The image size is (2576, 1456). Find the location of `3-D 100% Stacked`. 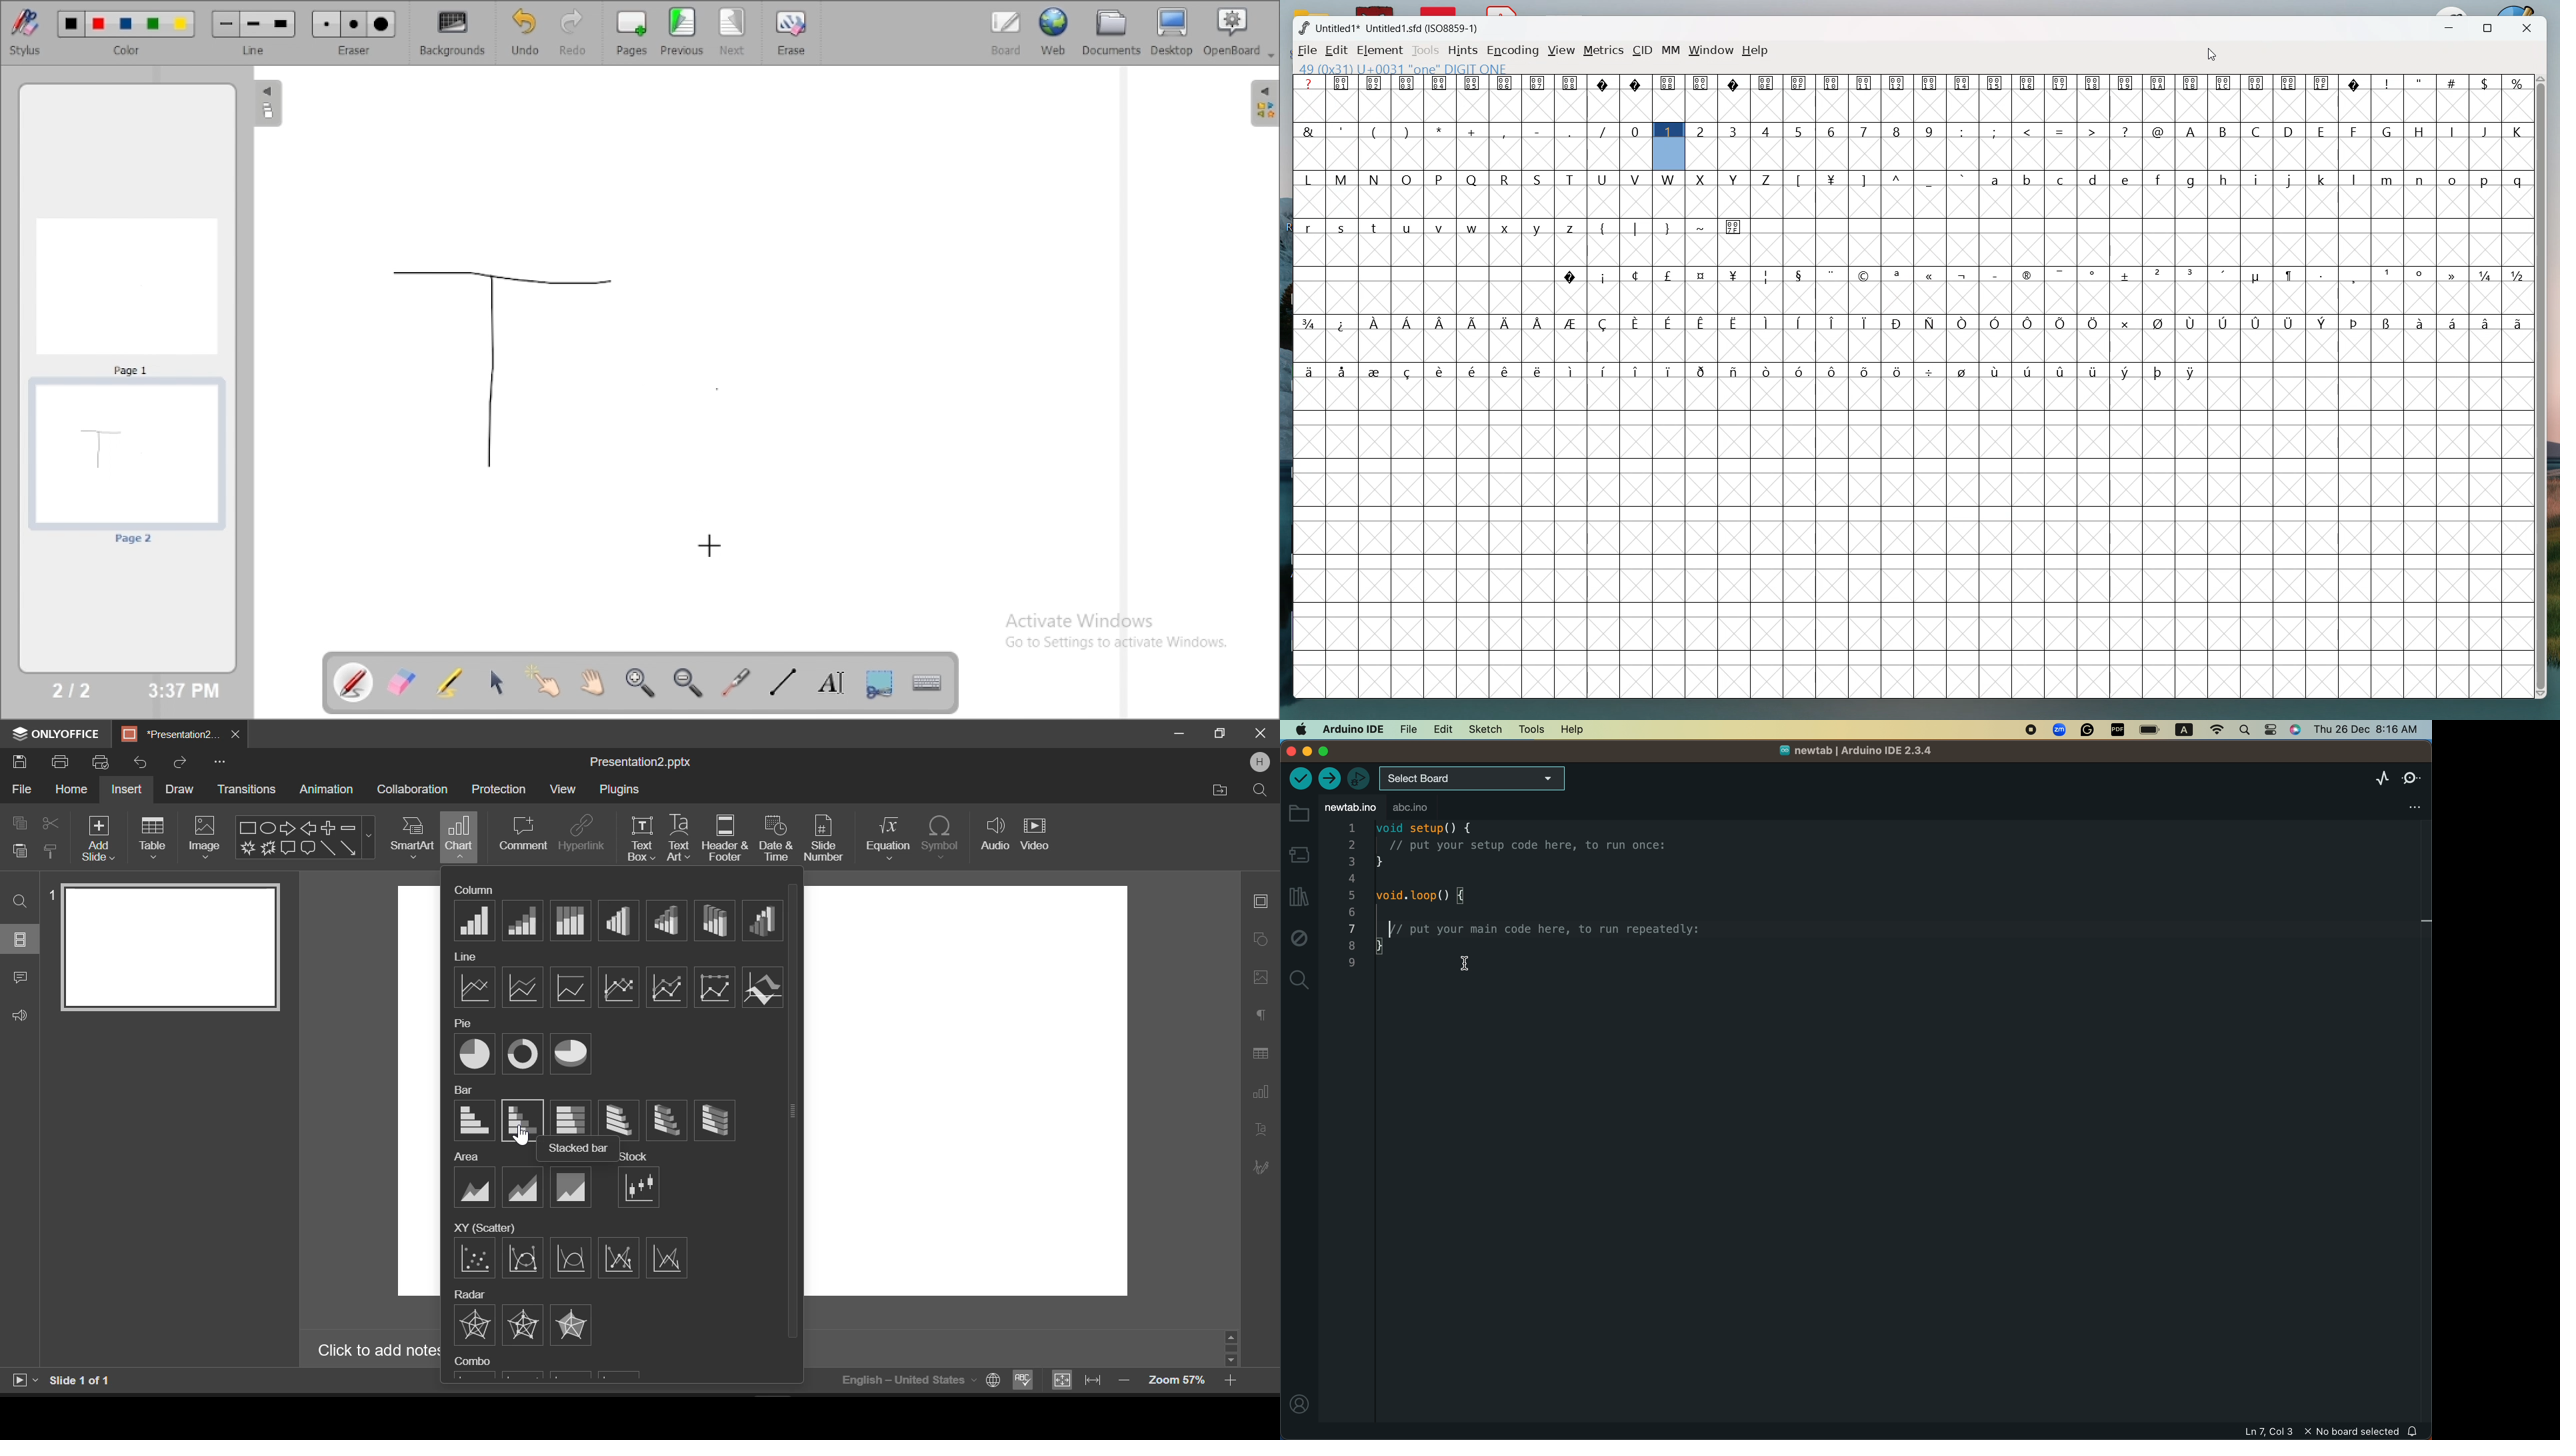

3-D 100% Stacked is located at coordinates (715, 921).